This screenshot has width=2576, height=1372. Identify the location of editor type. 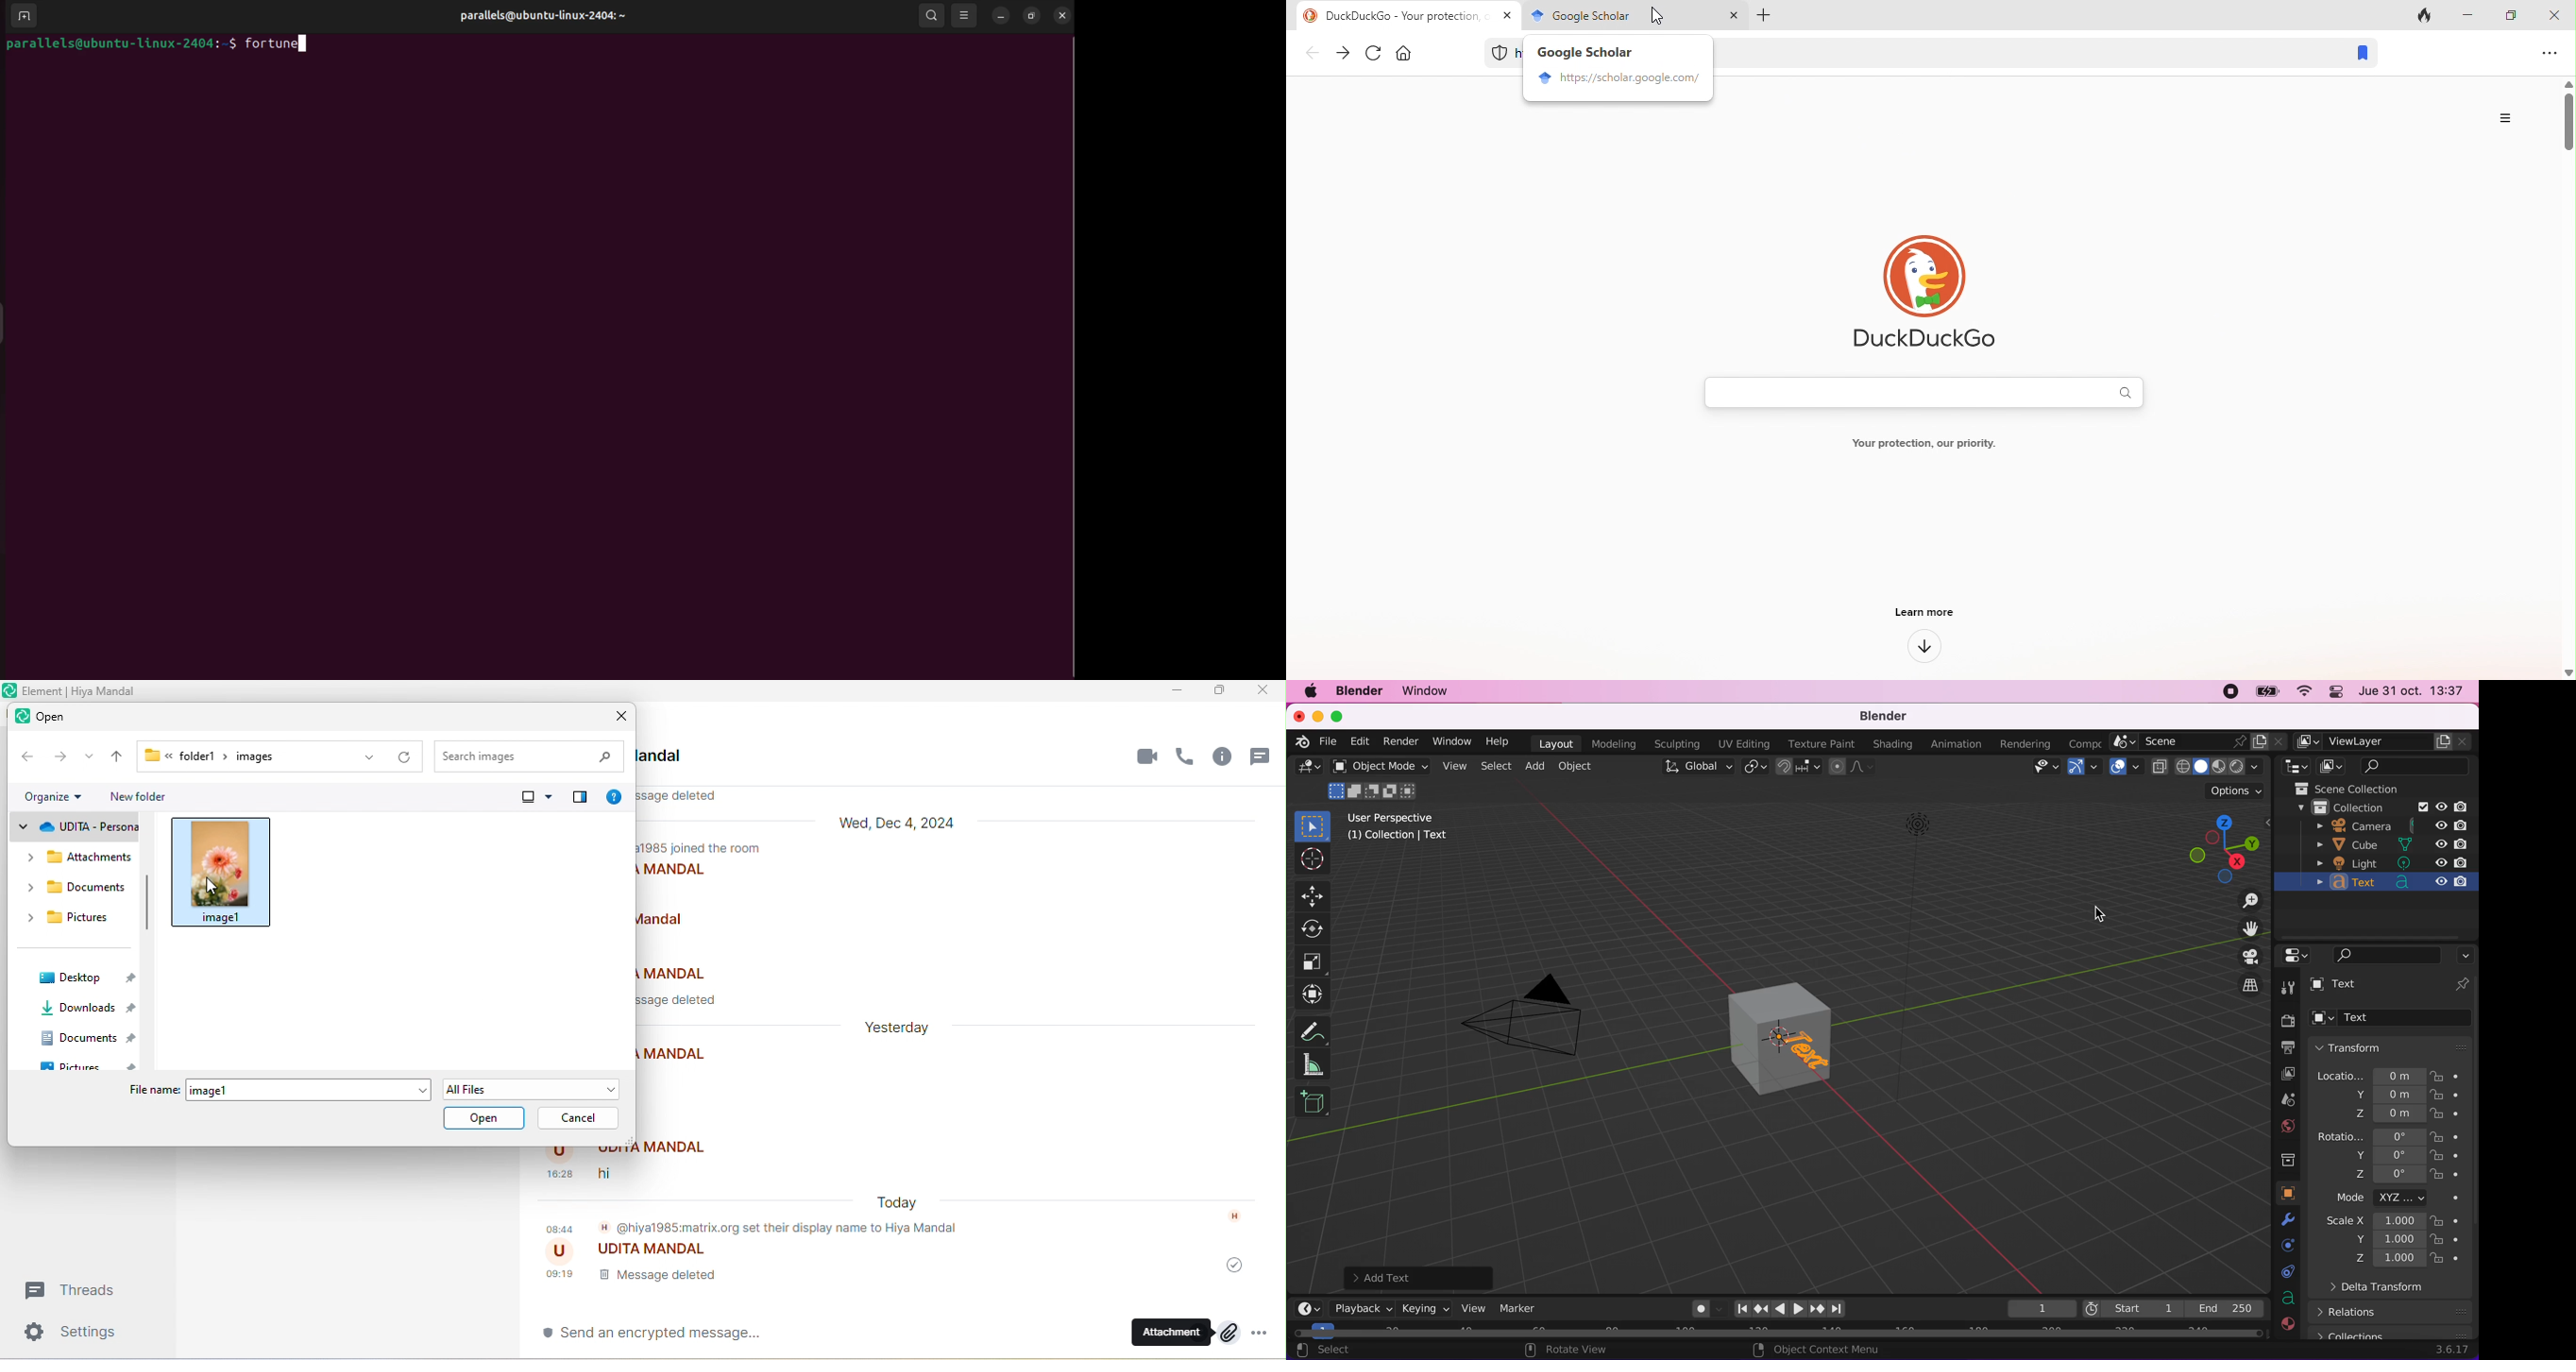
(2296, 954).